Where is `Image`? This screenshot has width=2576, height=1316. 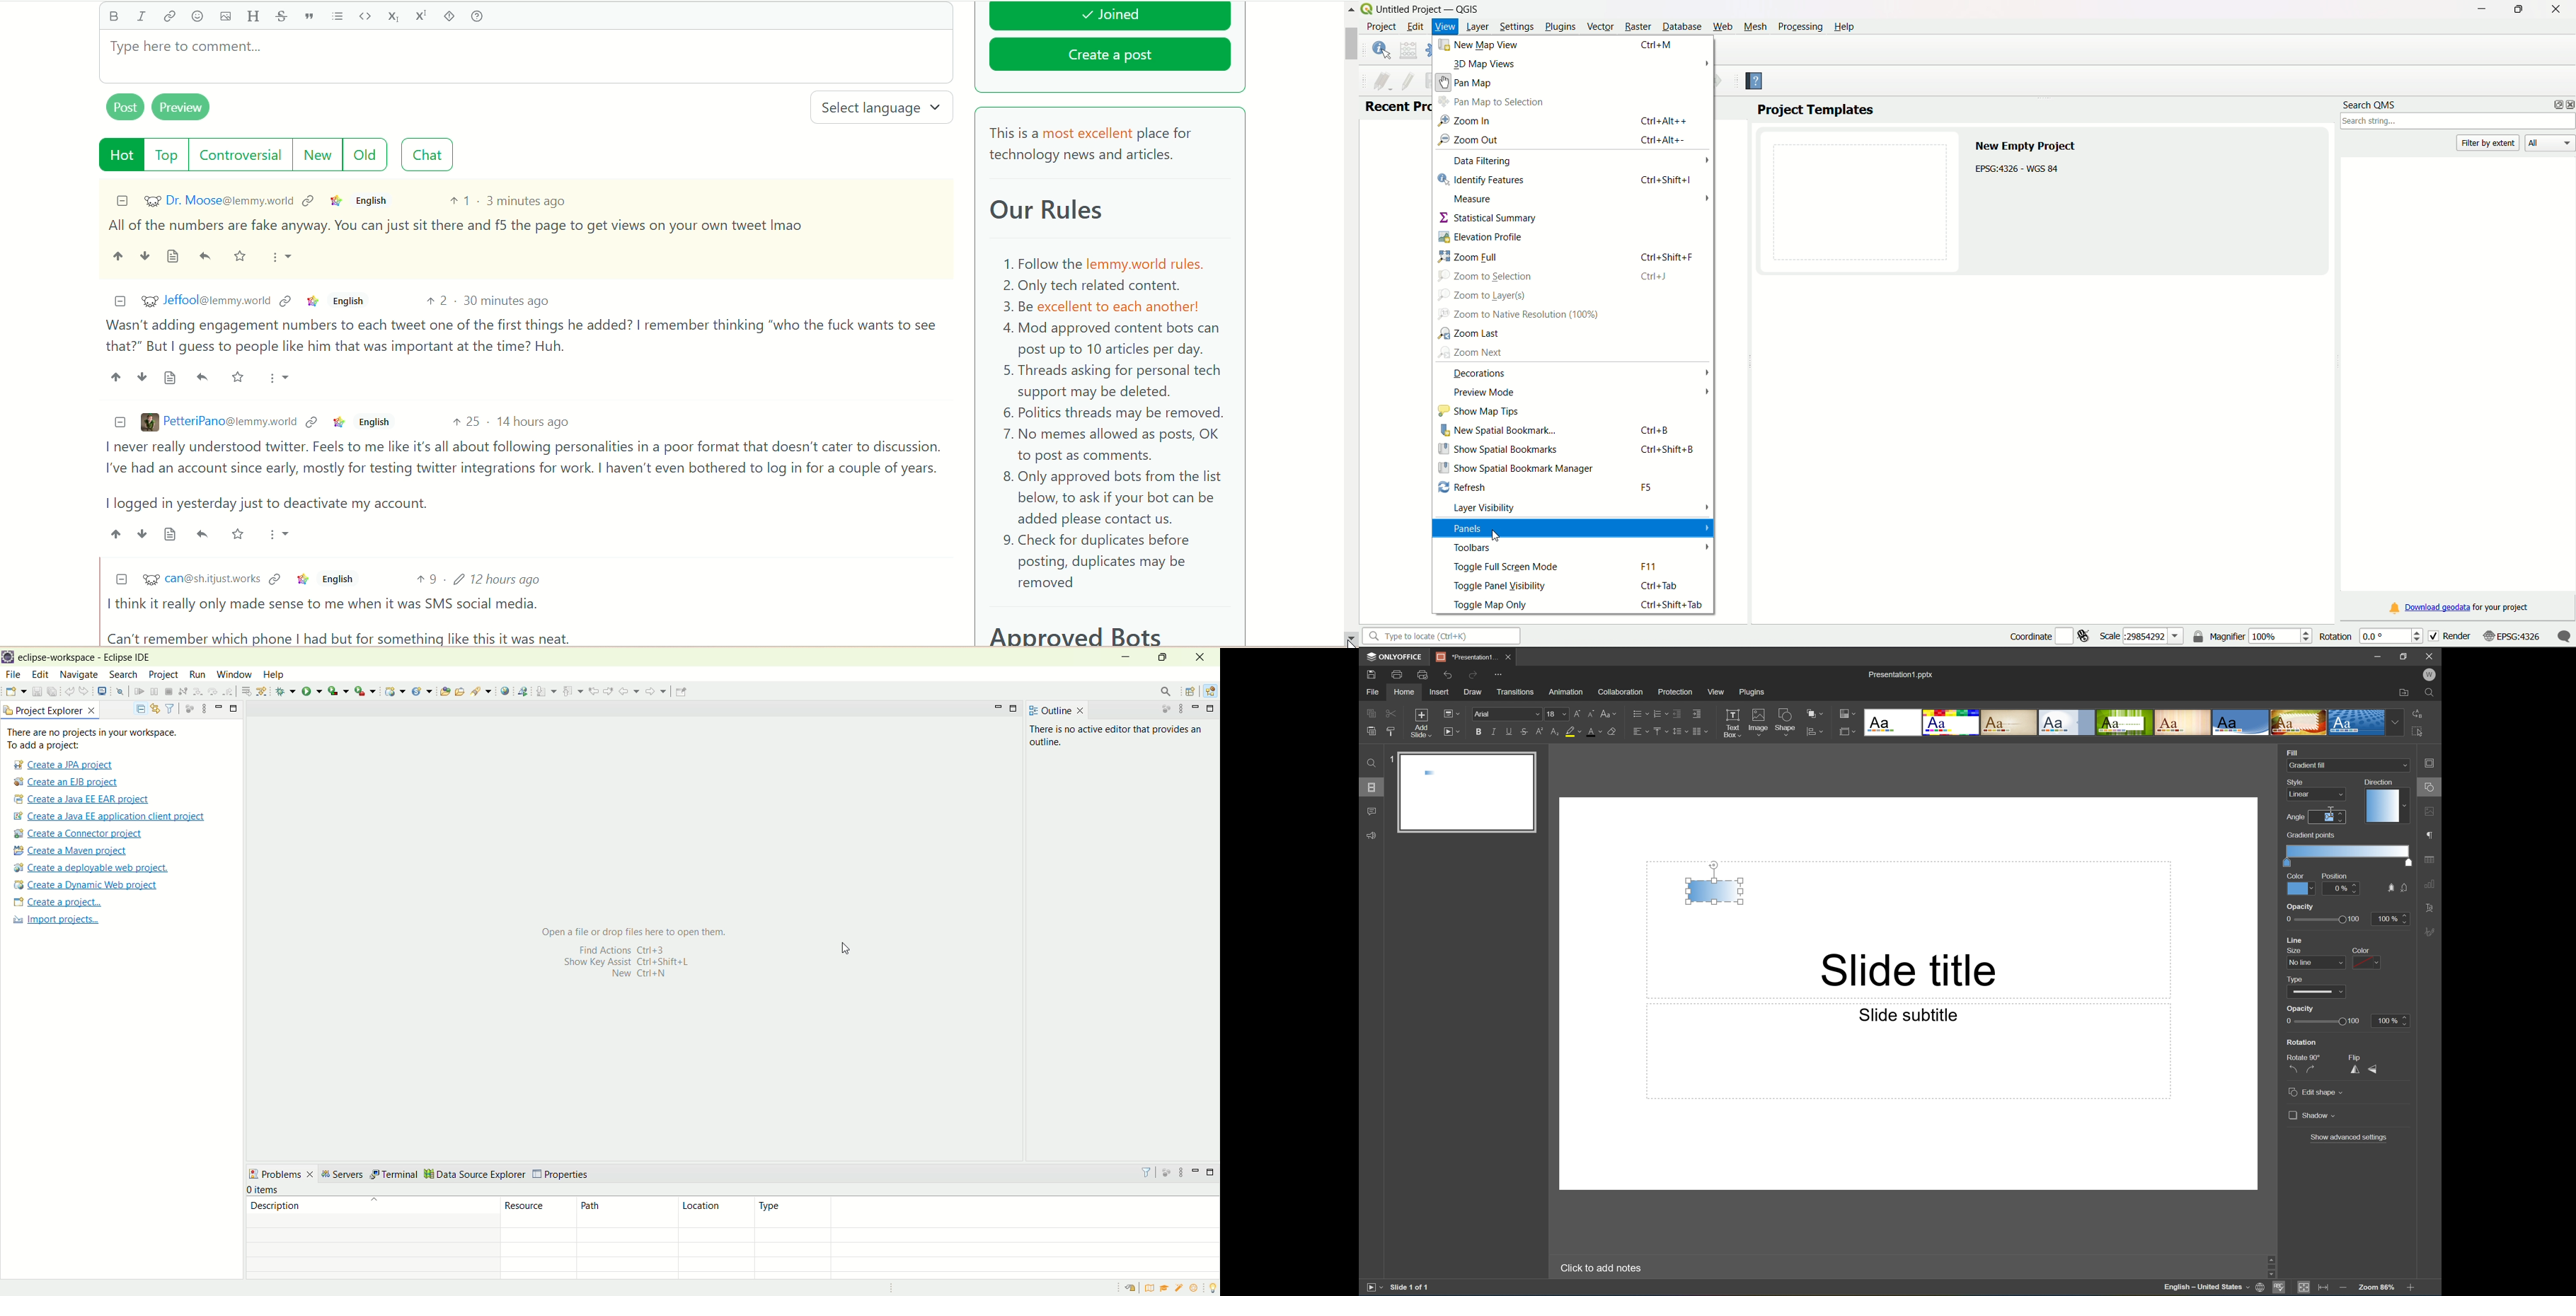
Image is located at coordinates (1759, 723).